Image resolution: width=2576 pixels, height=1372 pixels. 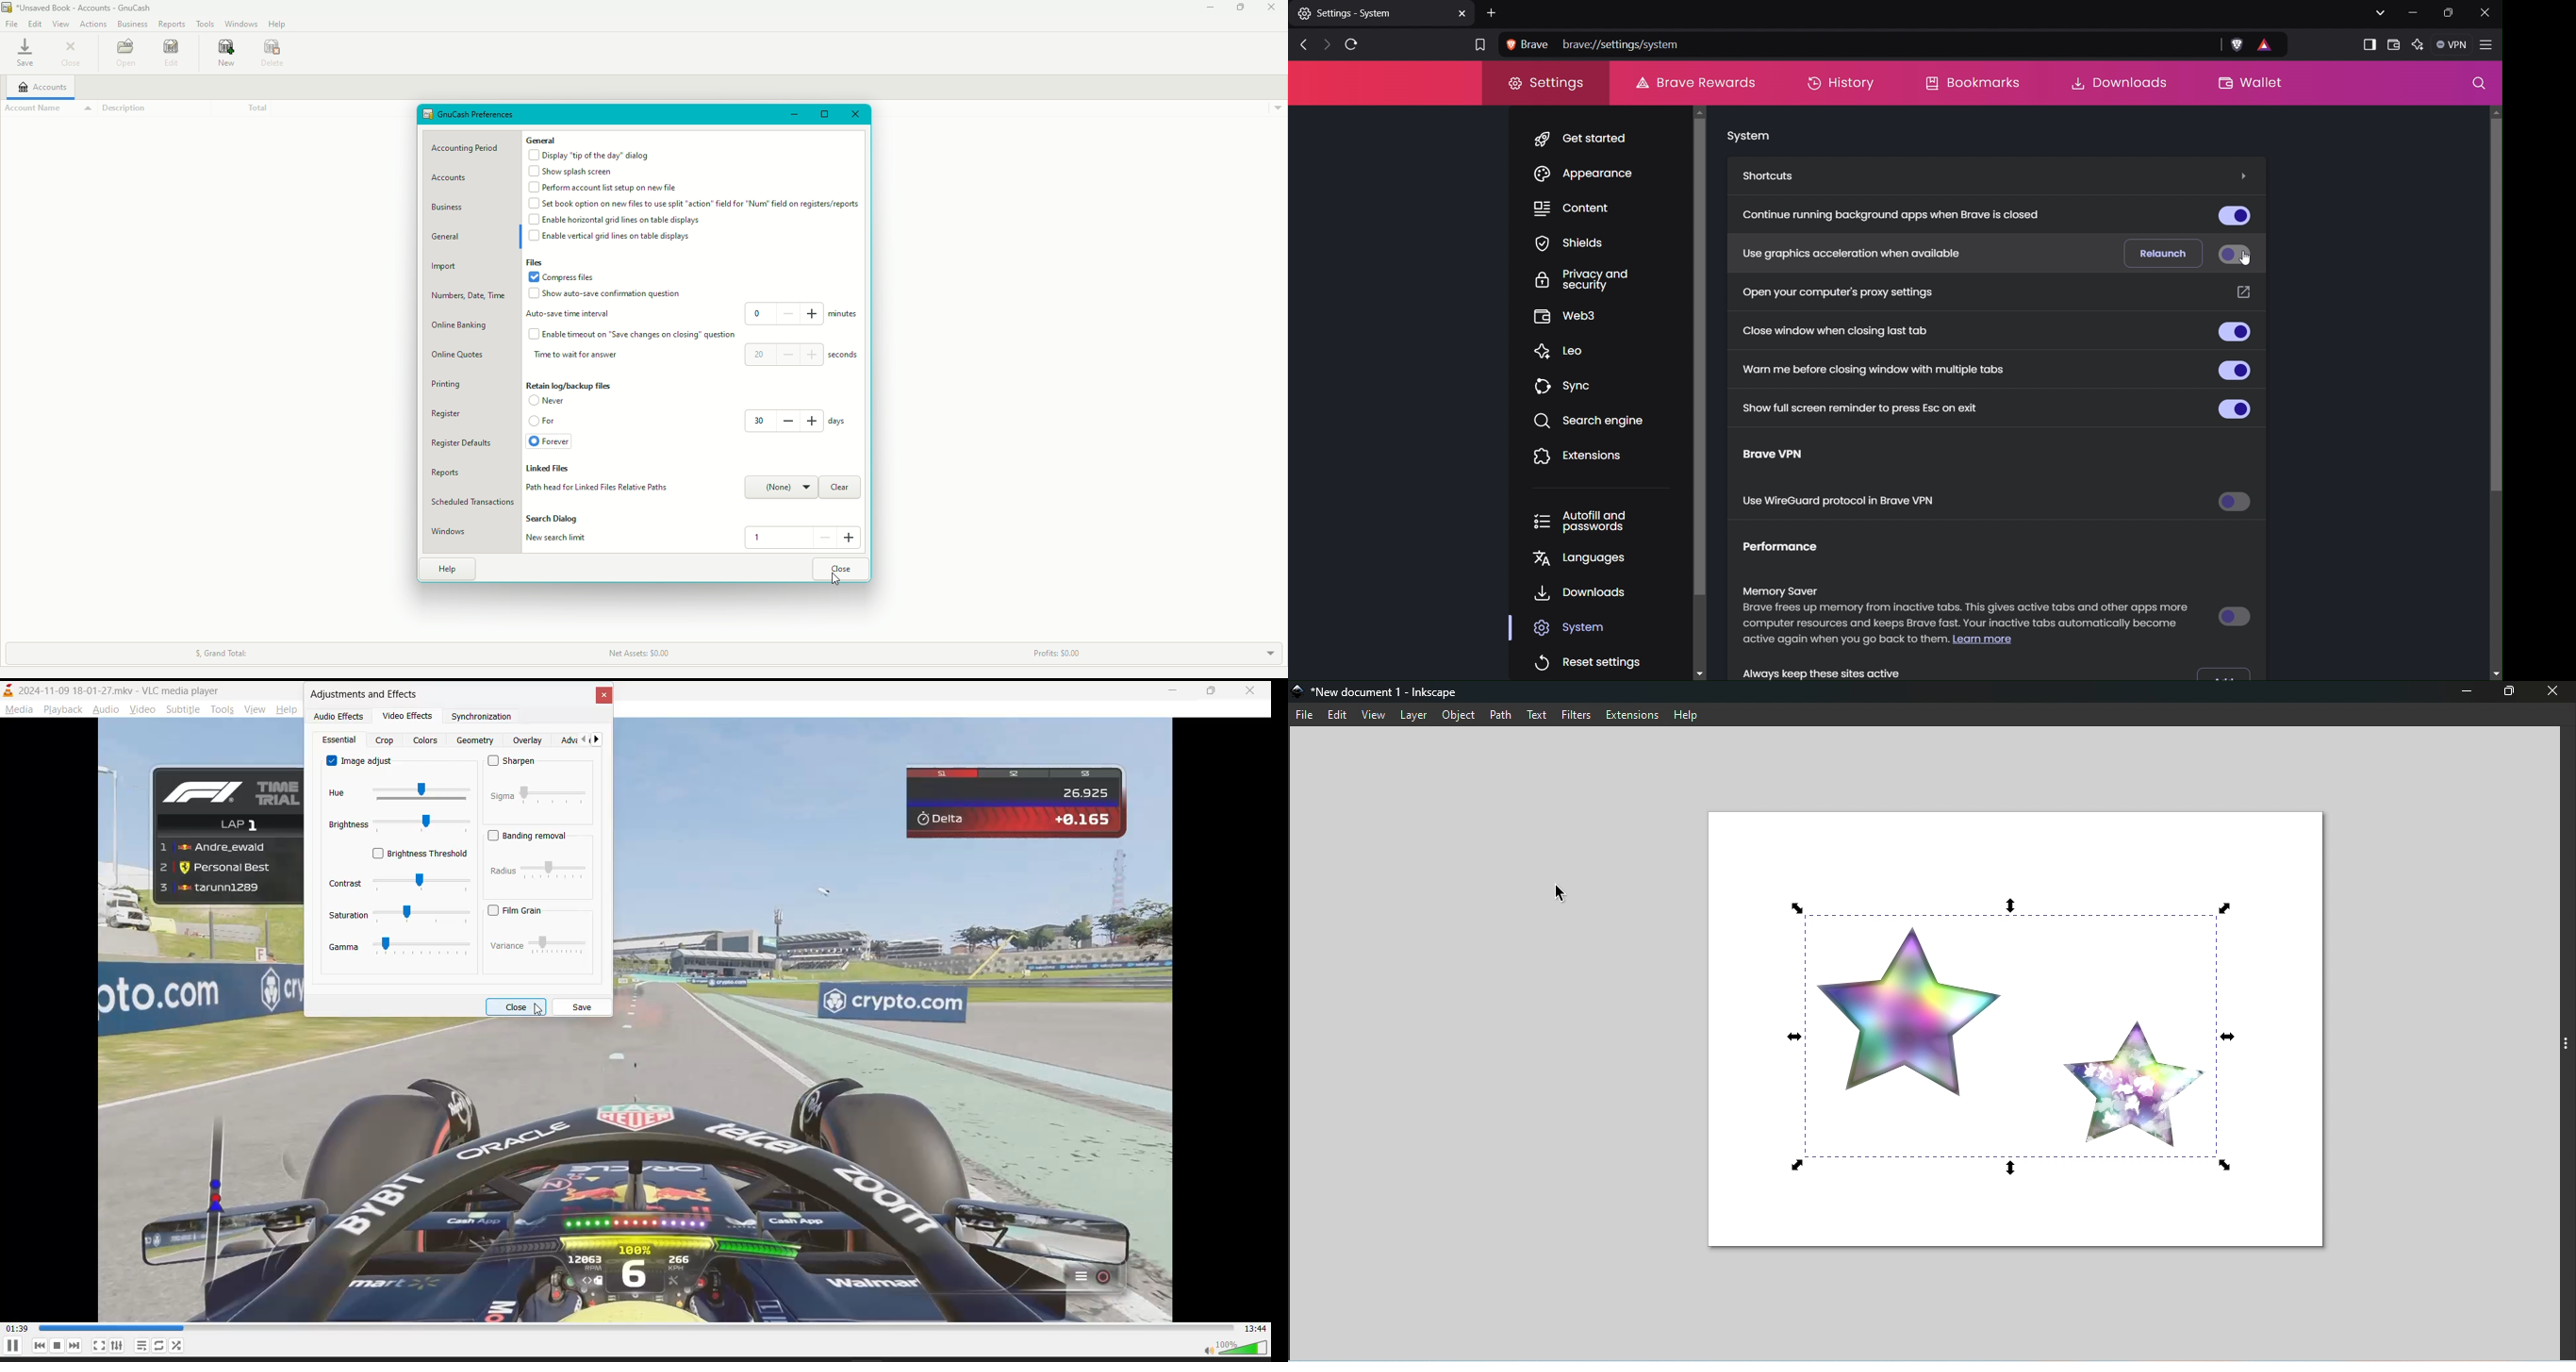 I want to click on Filters, so click(x=1581, y=714).